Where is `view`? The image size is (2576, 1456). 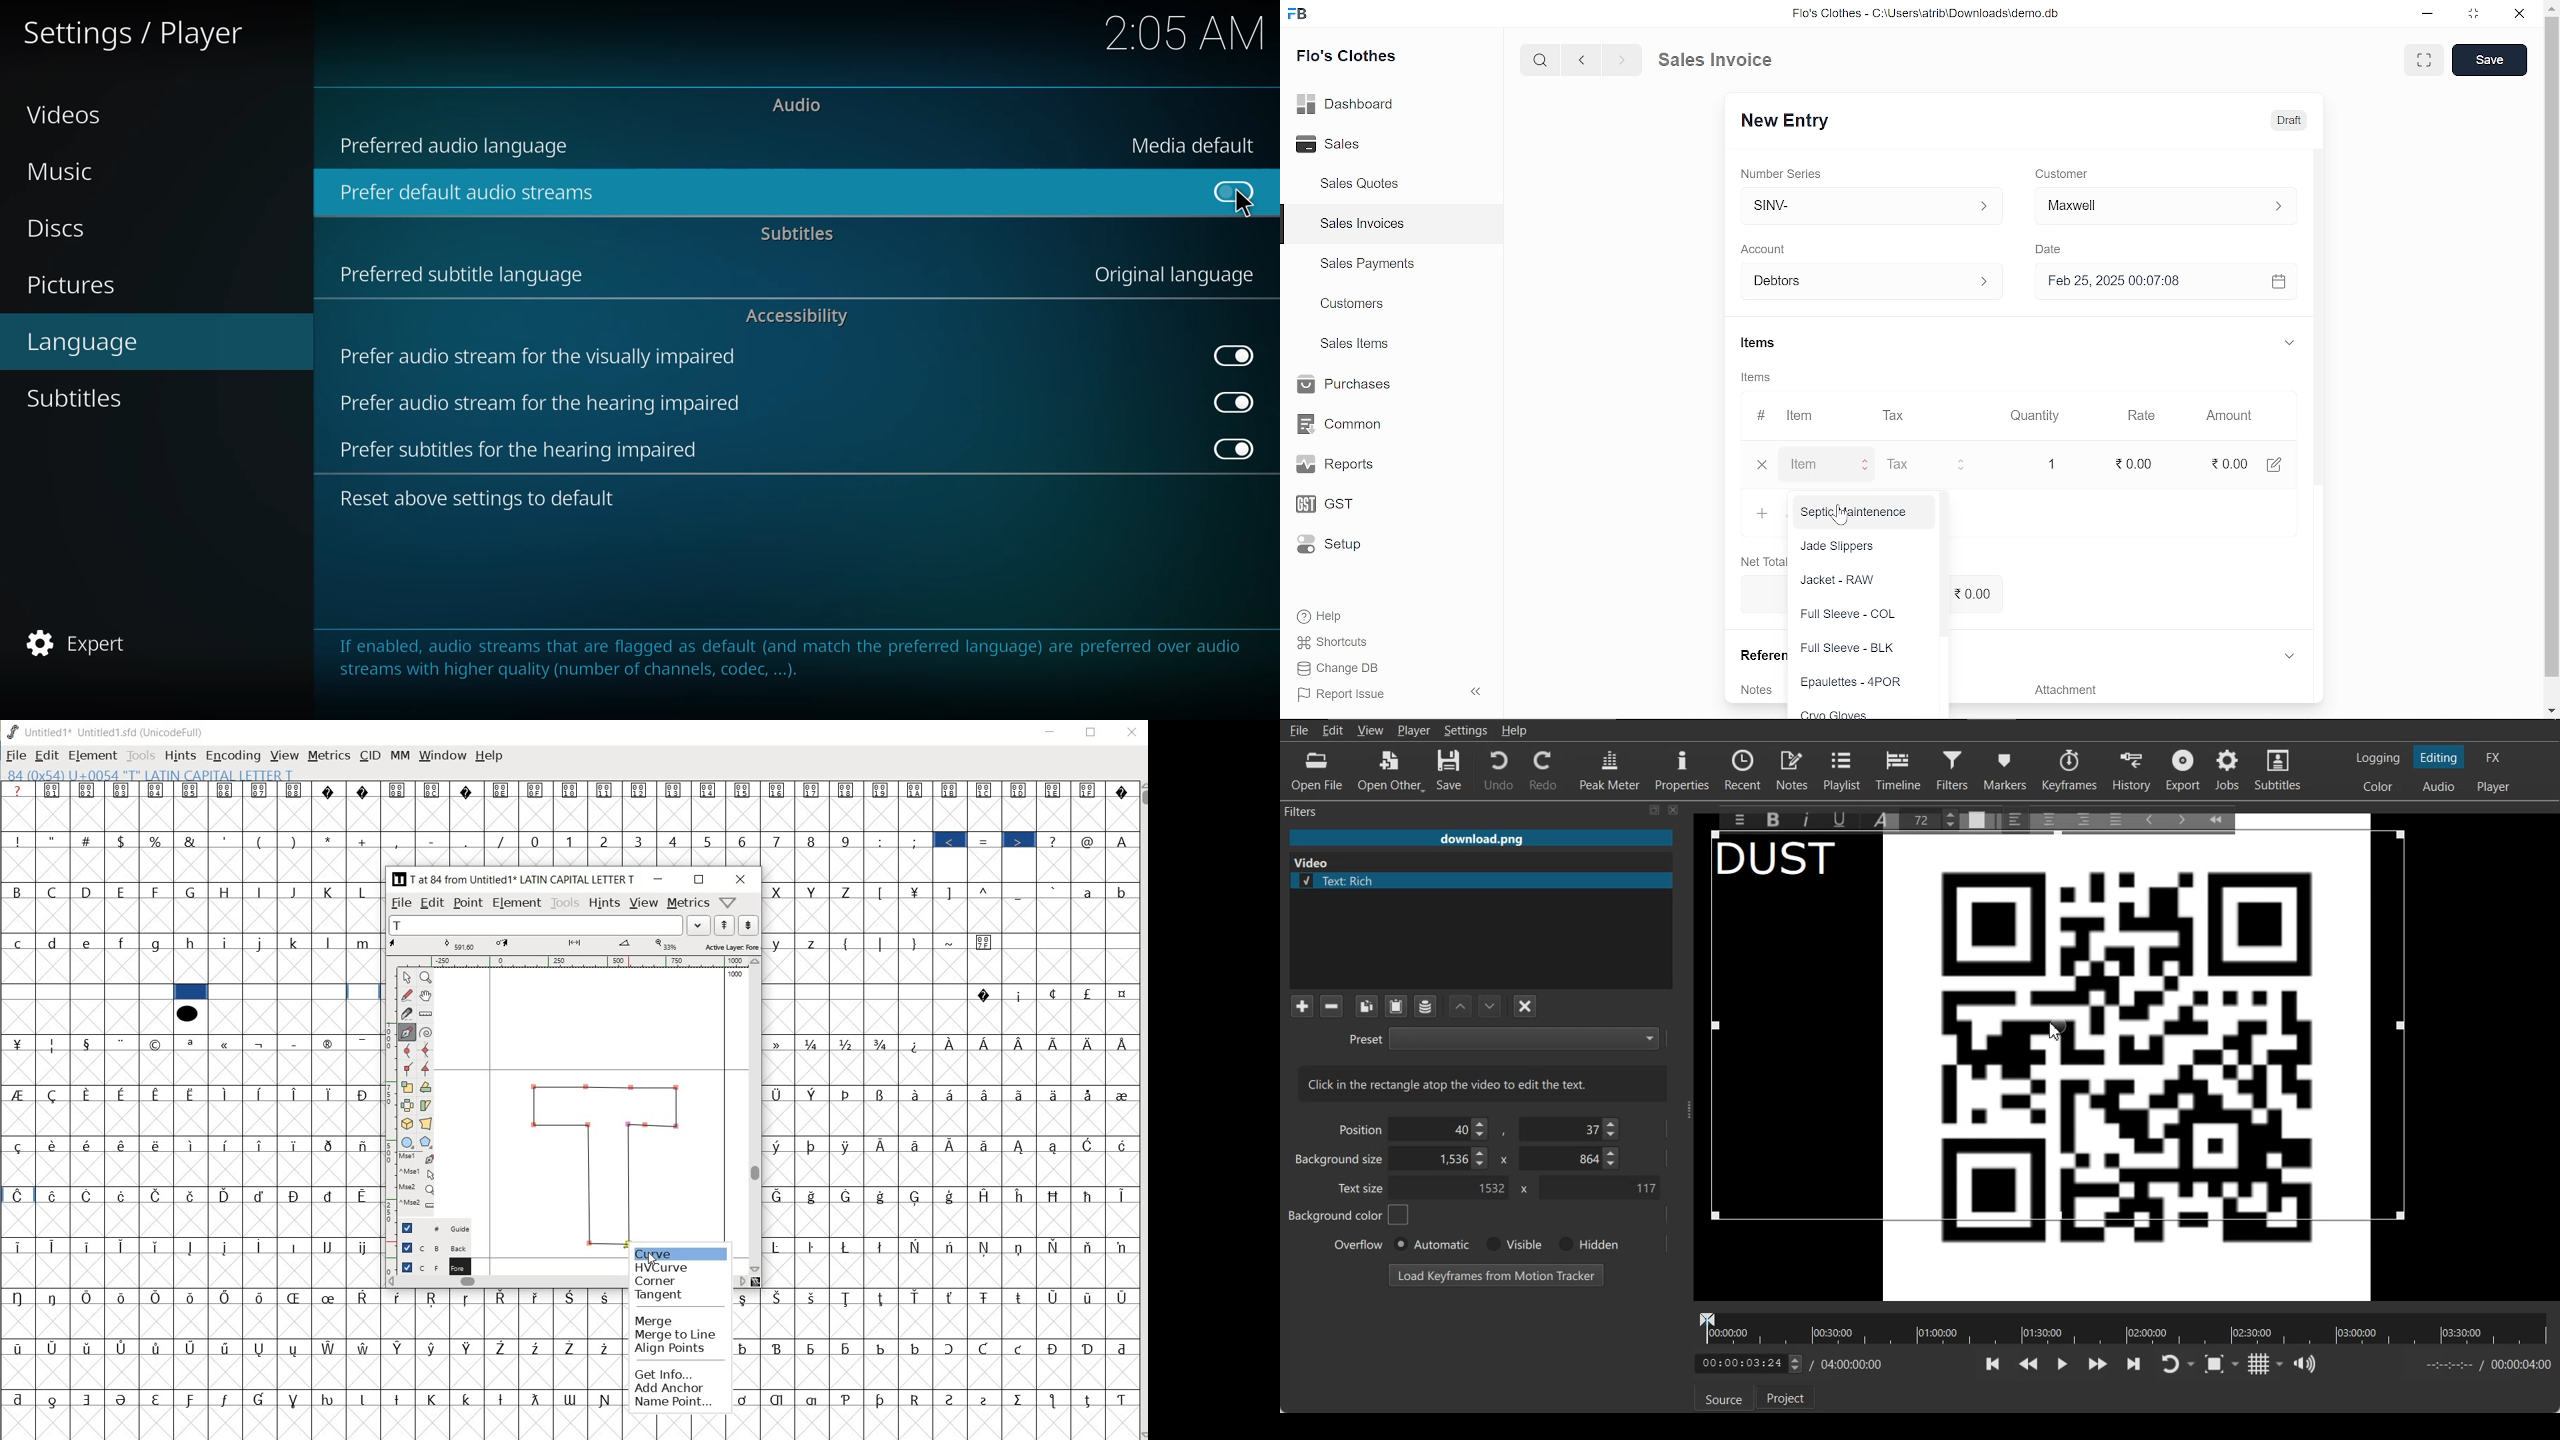
view is located at coordinates (644, 902).